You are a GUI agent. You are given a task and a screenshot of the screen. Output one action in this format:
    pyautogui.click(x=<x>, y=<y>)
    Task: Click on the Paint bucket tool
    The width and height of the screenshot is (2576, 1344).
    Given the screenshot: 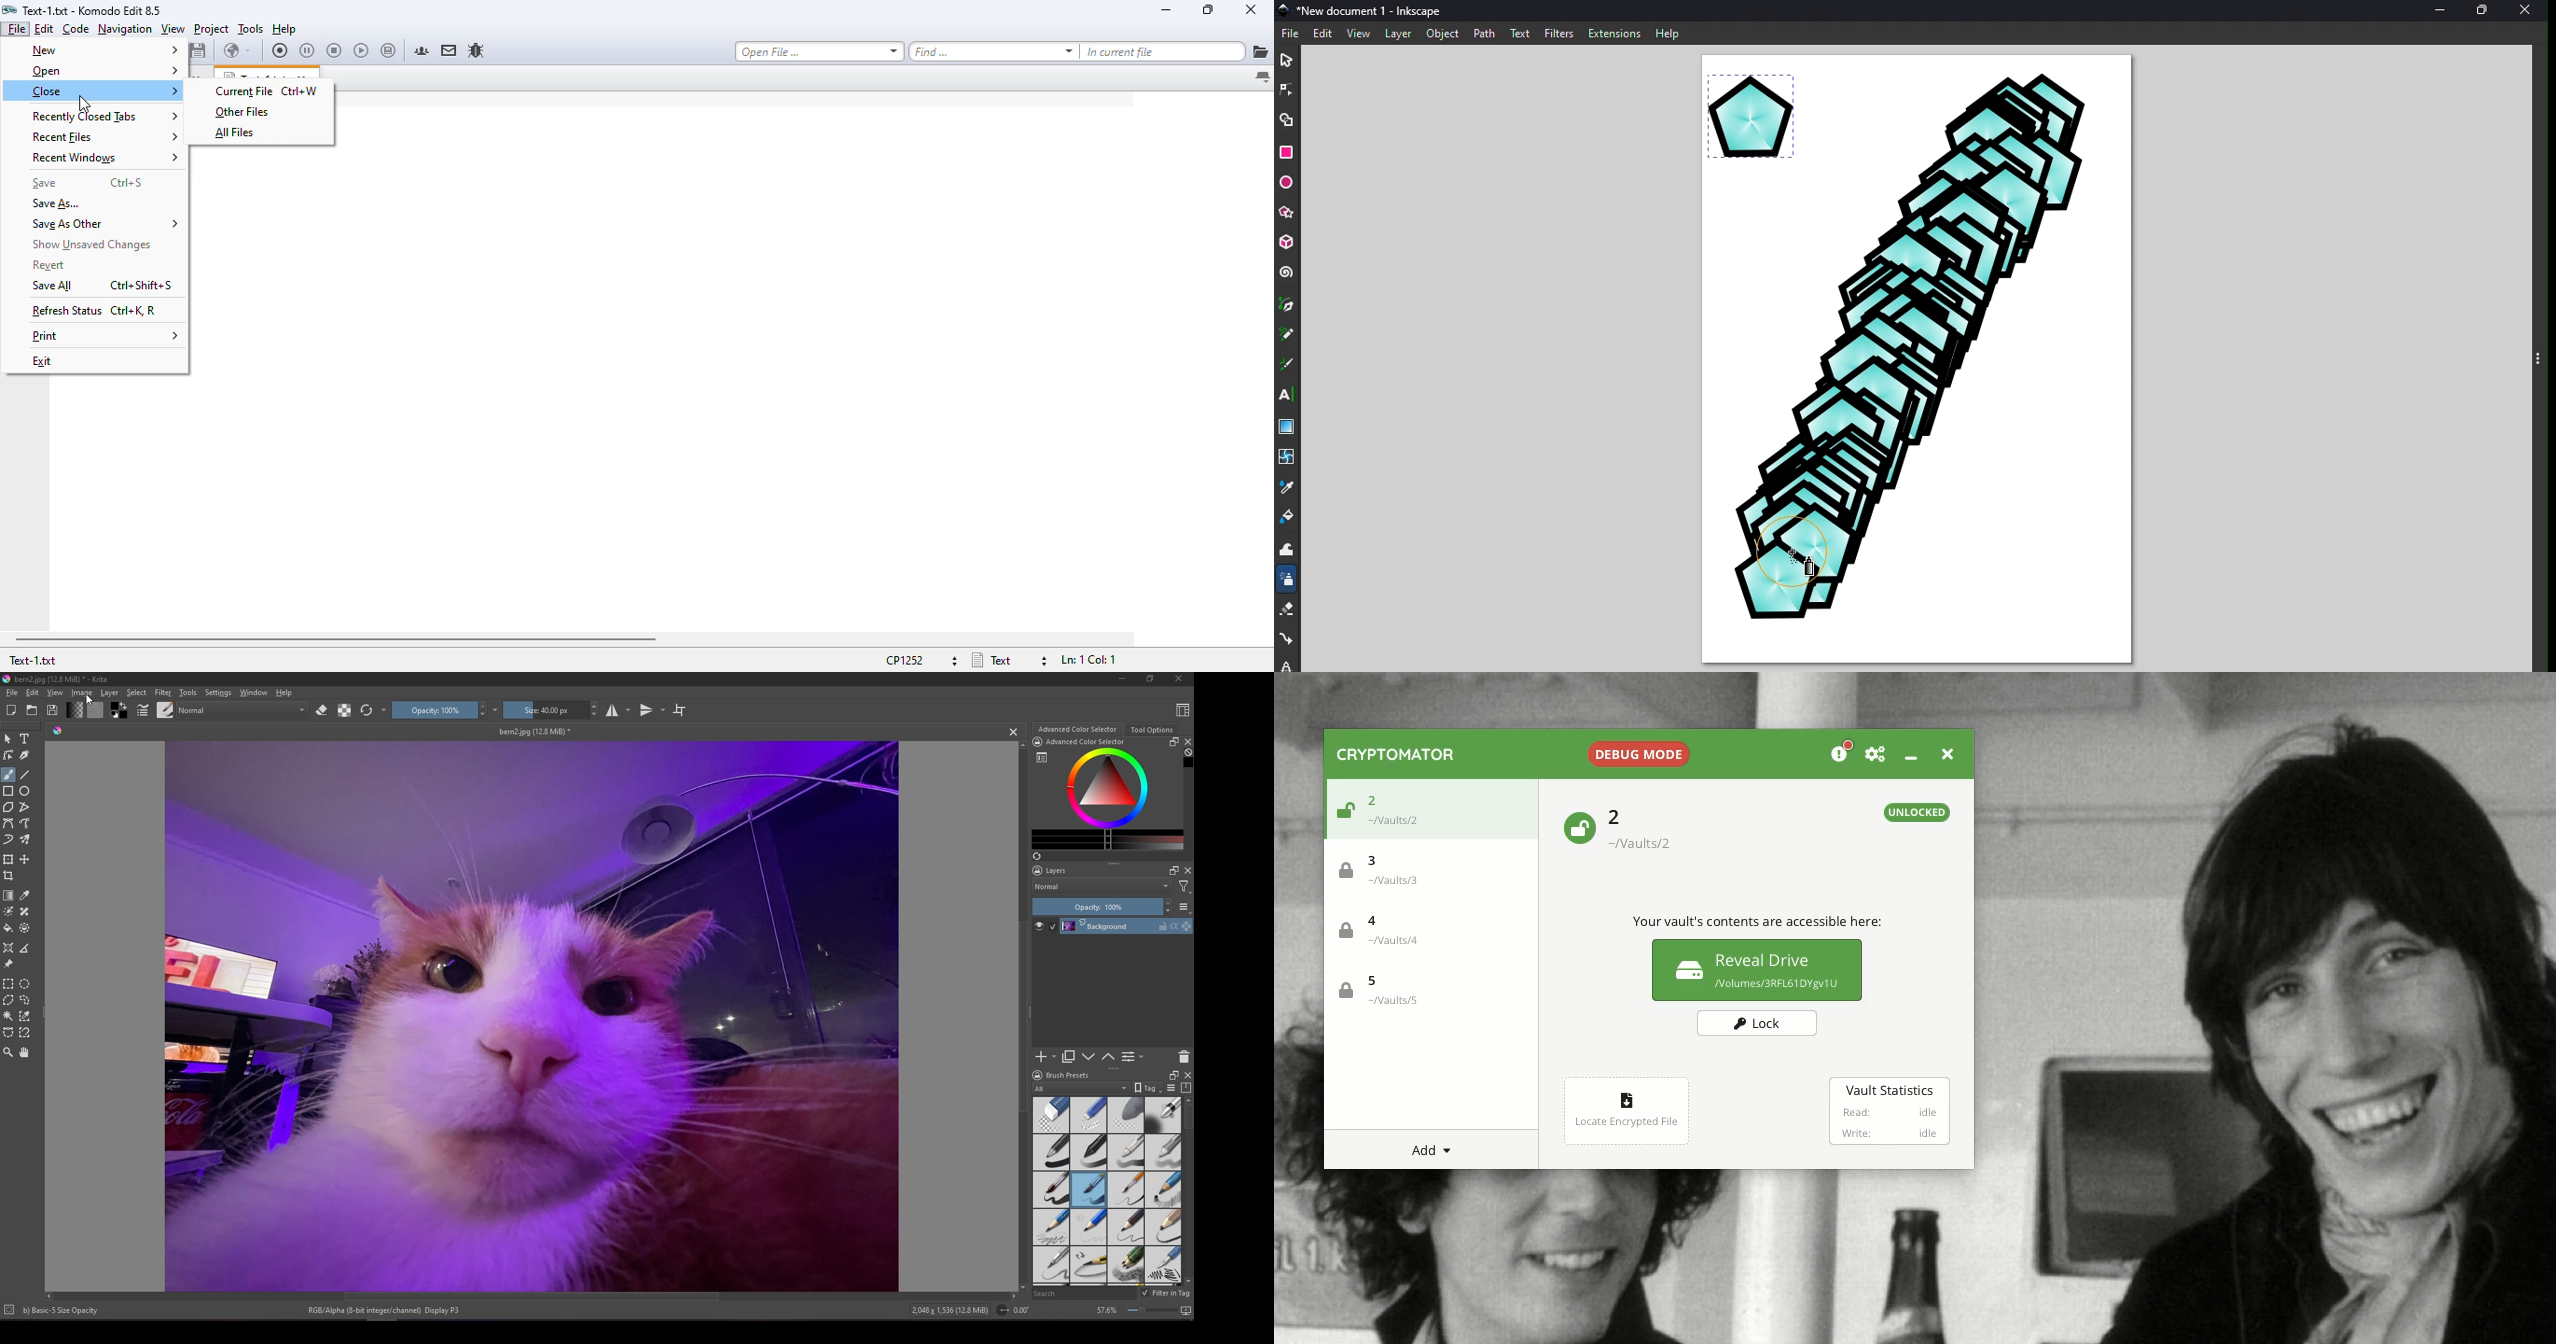 What is the action you would take?
    pyautogui.click(x=1286, y=519)
    